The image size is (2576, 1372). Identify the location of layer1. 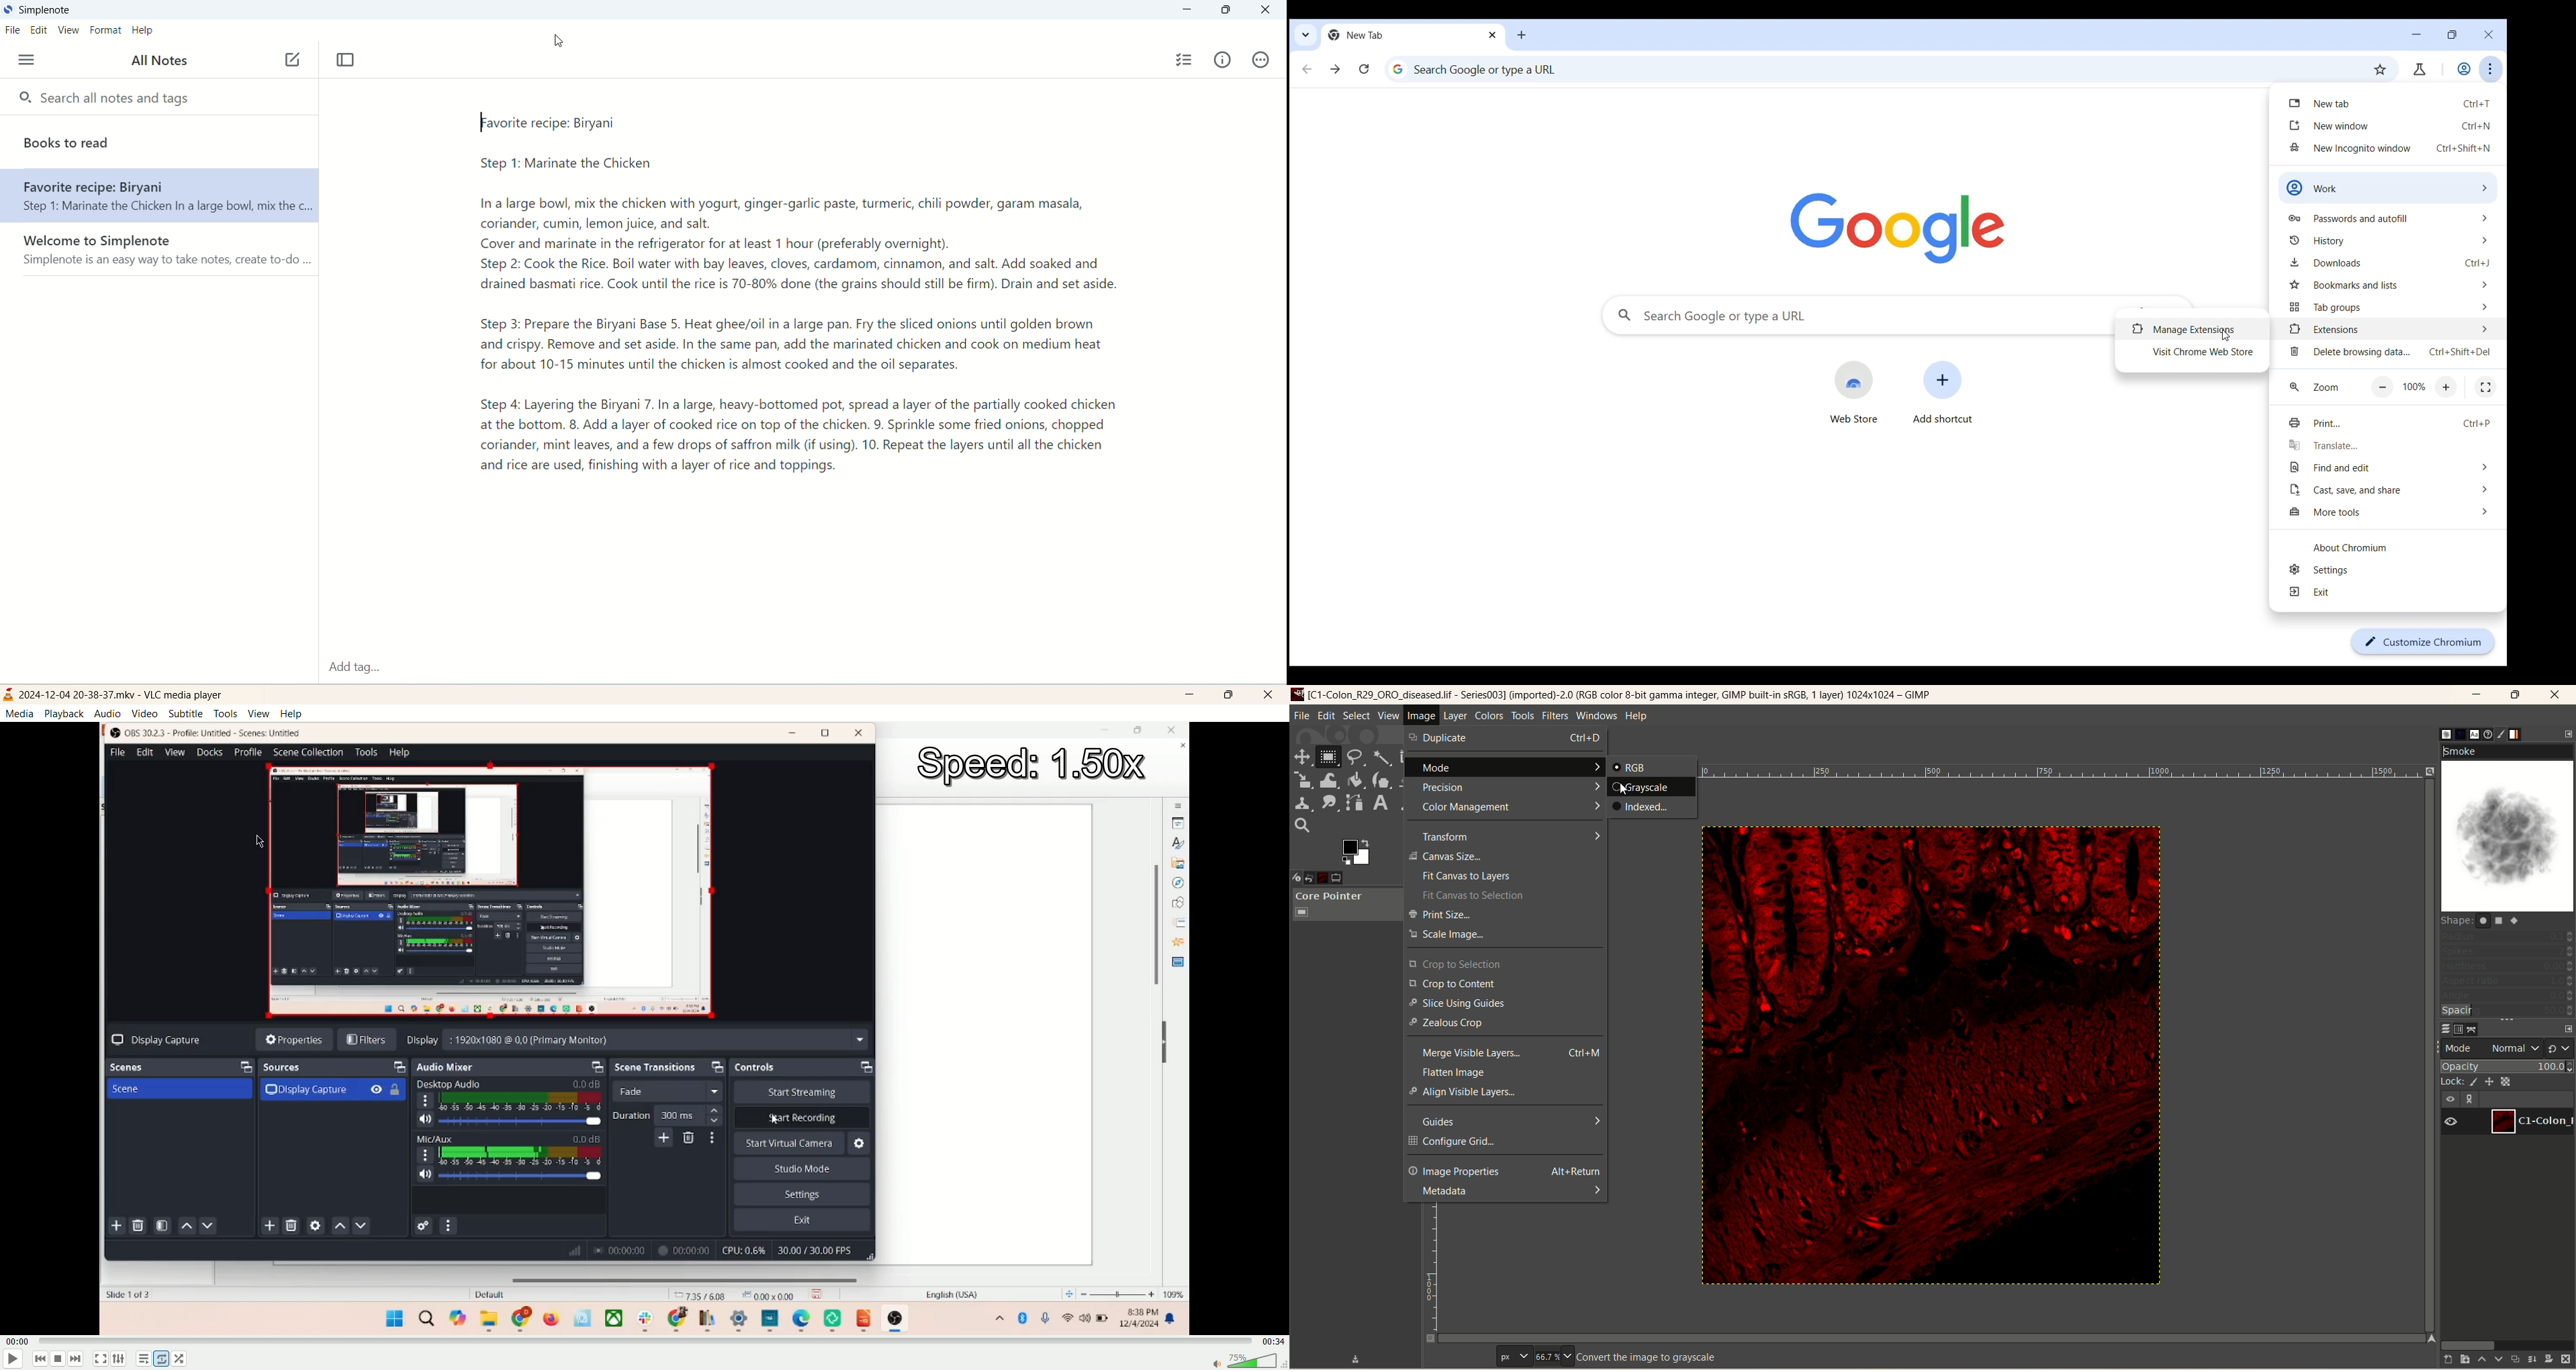
(2533, 1121).